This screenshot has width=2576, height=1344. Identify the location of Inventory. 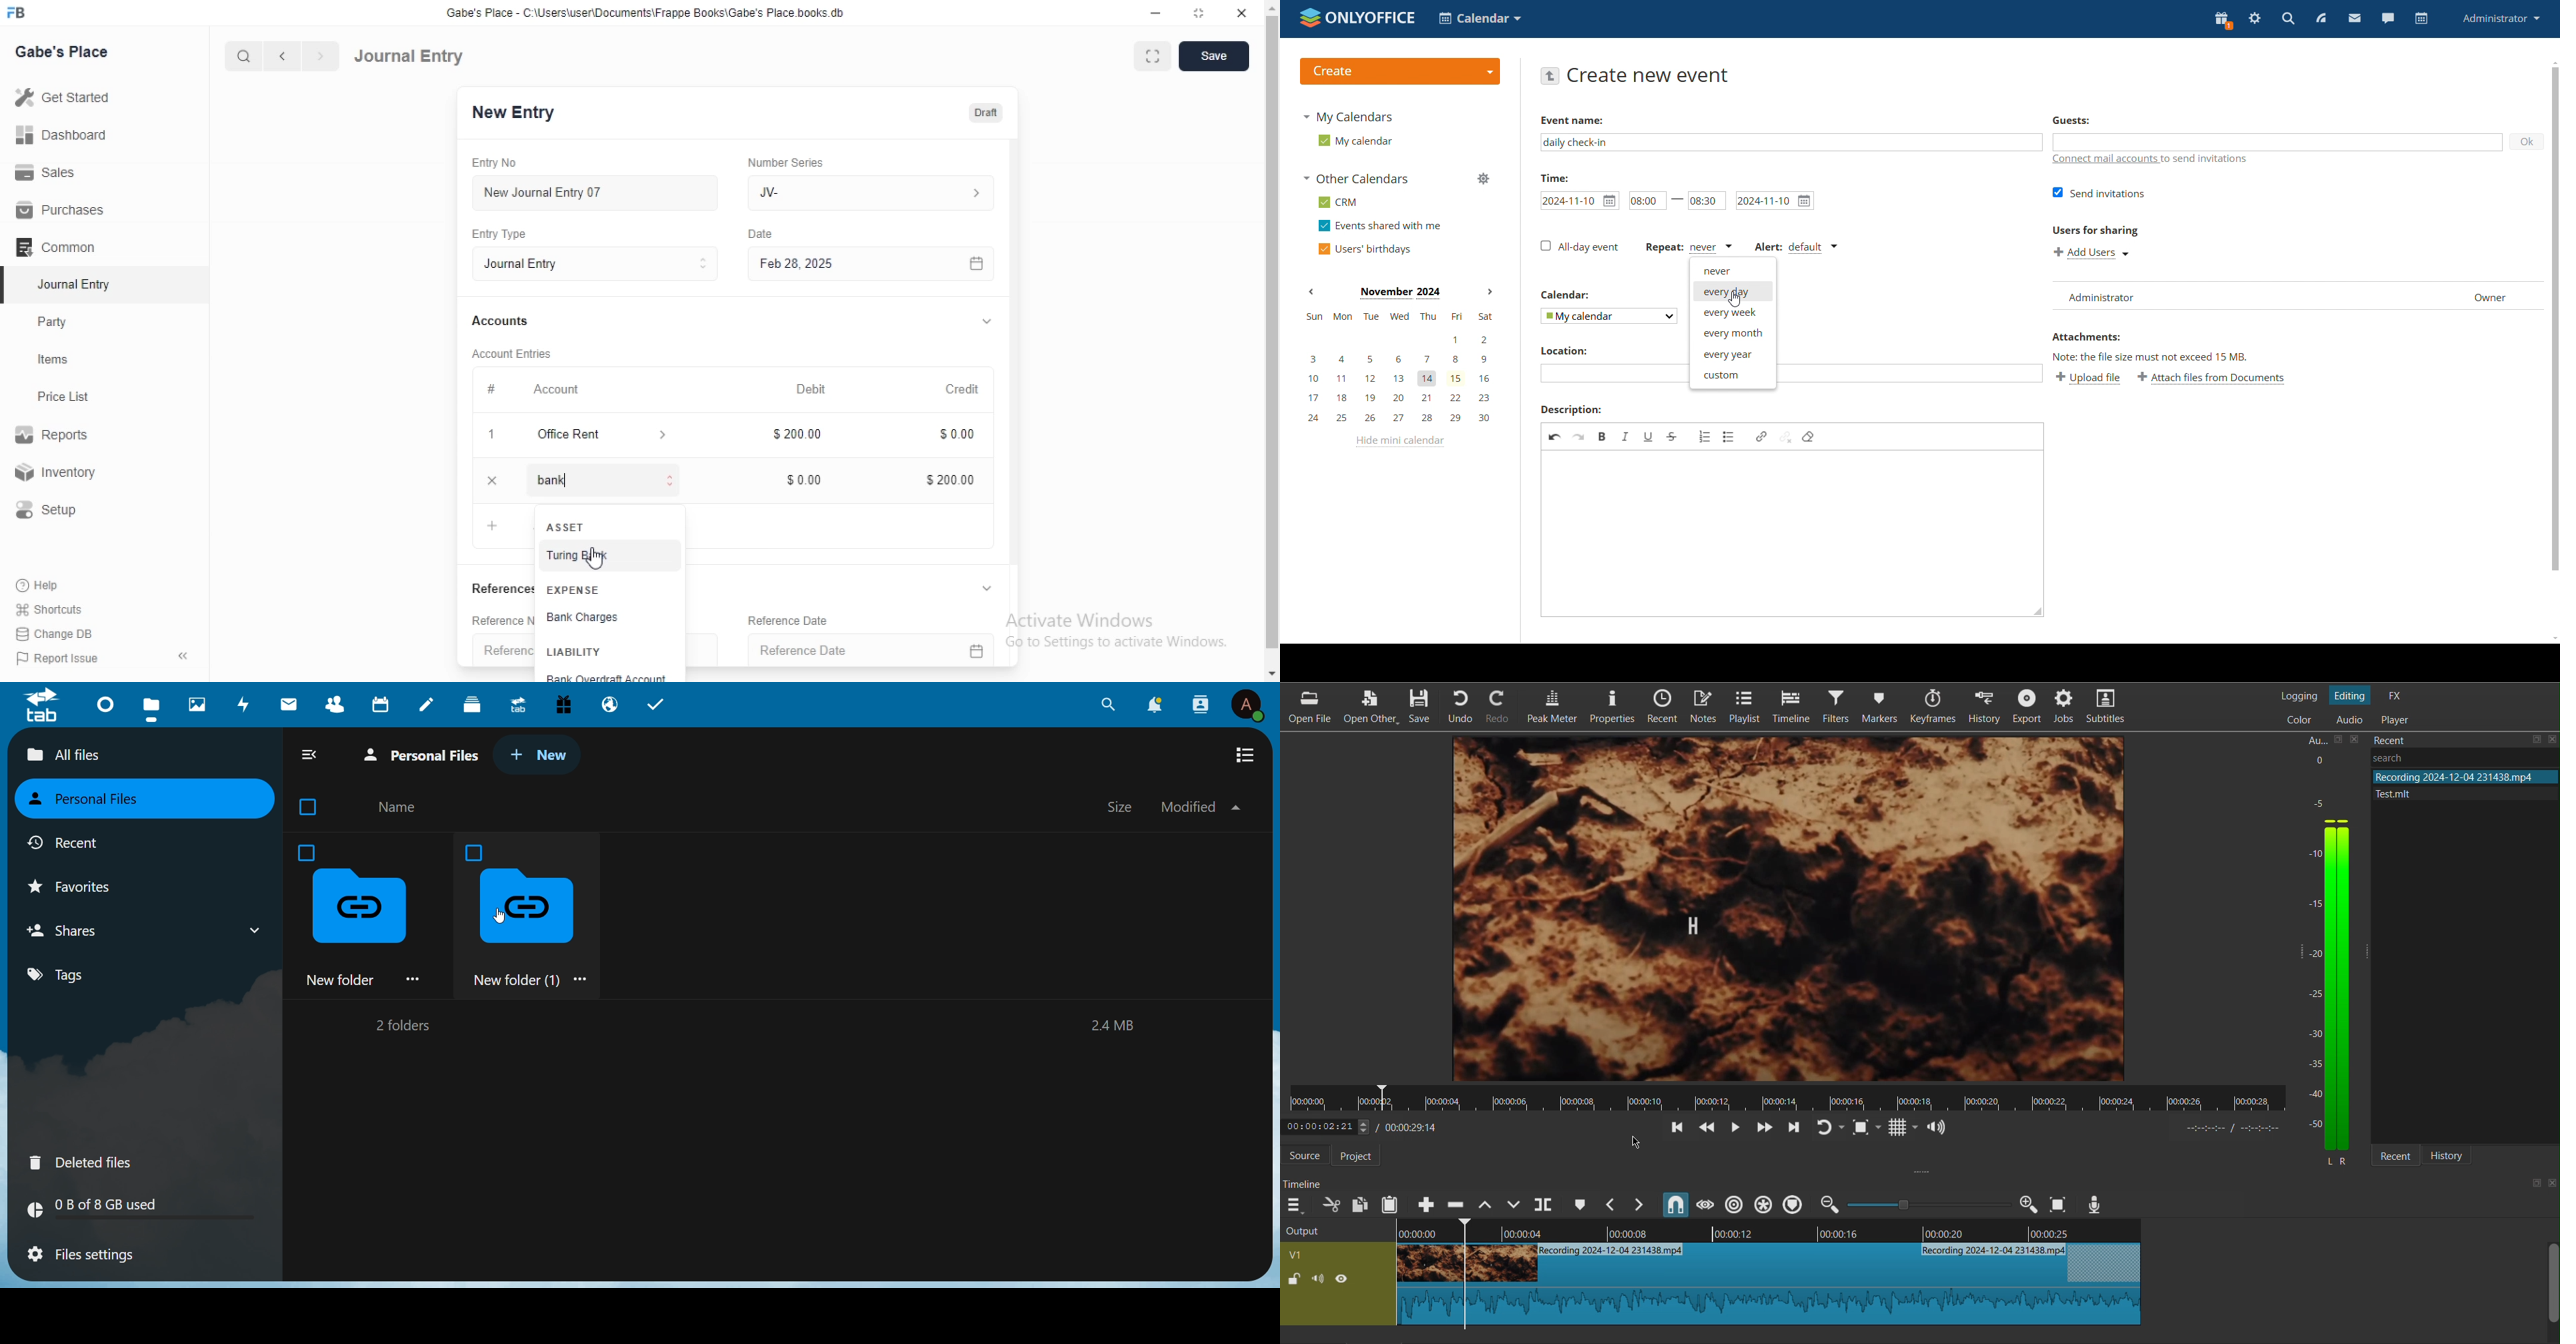
(59, 474).